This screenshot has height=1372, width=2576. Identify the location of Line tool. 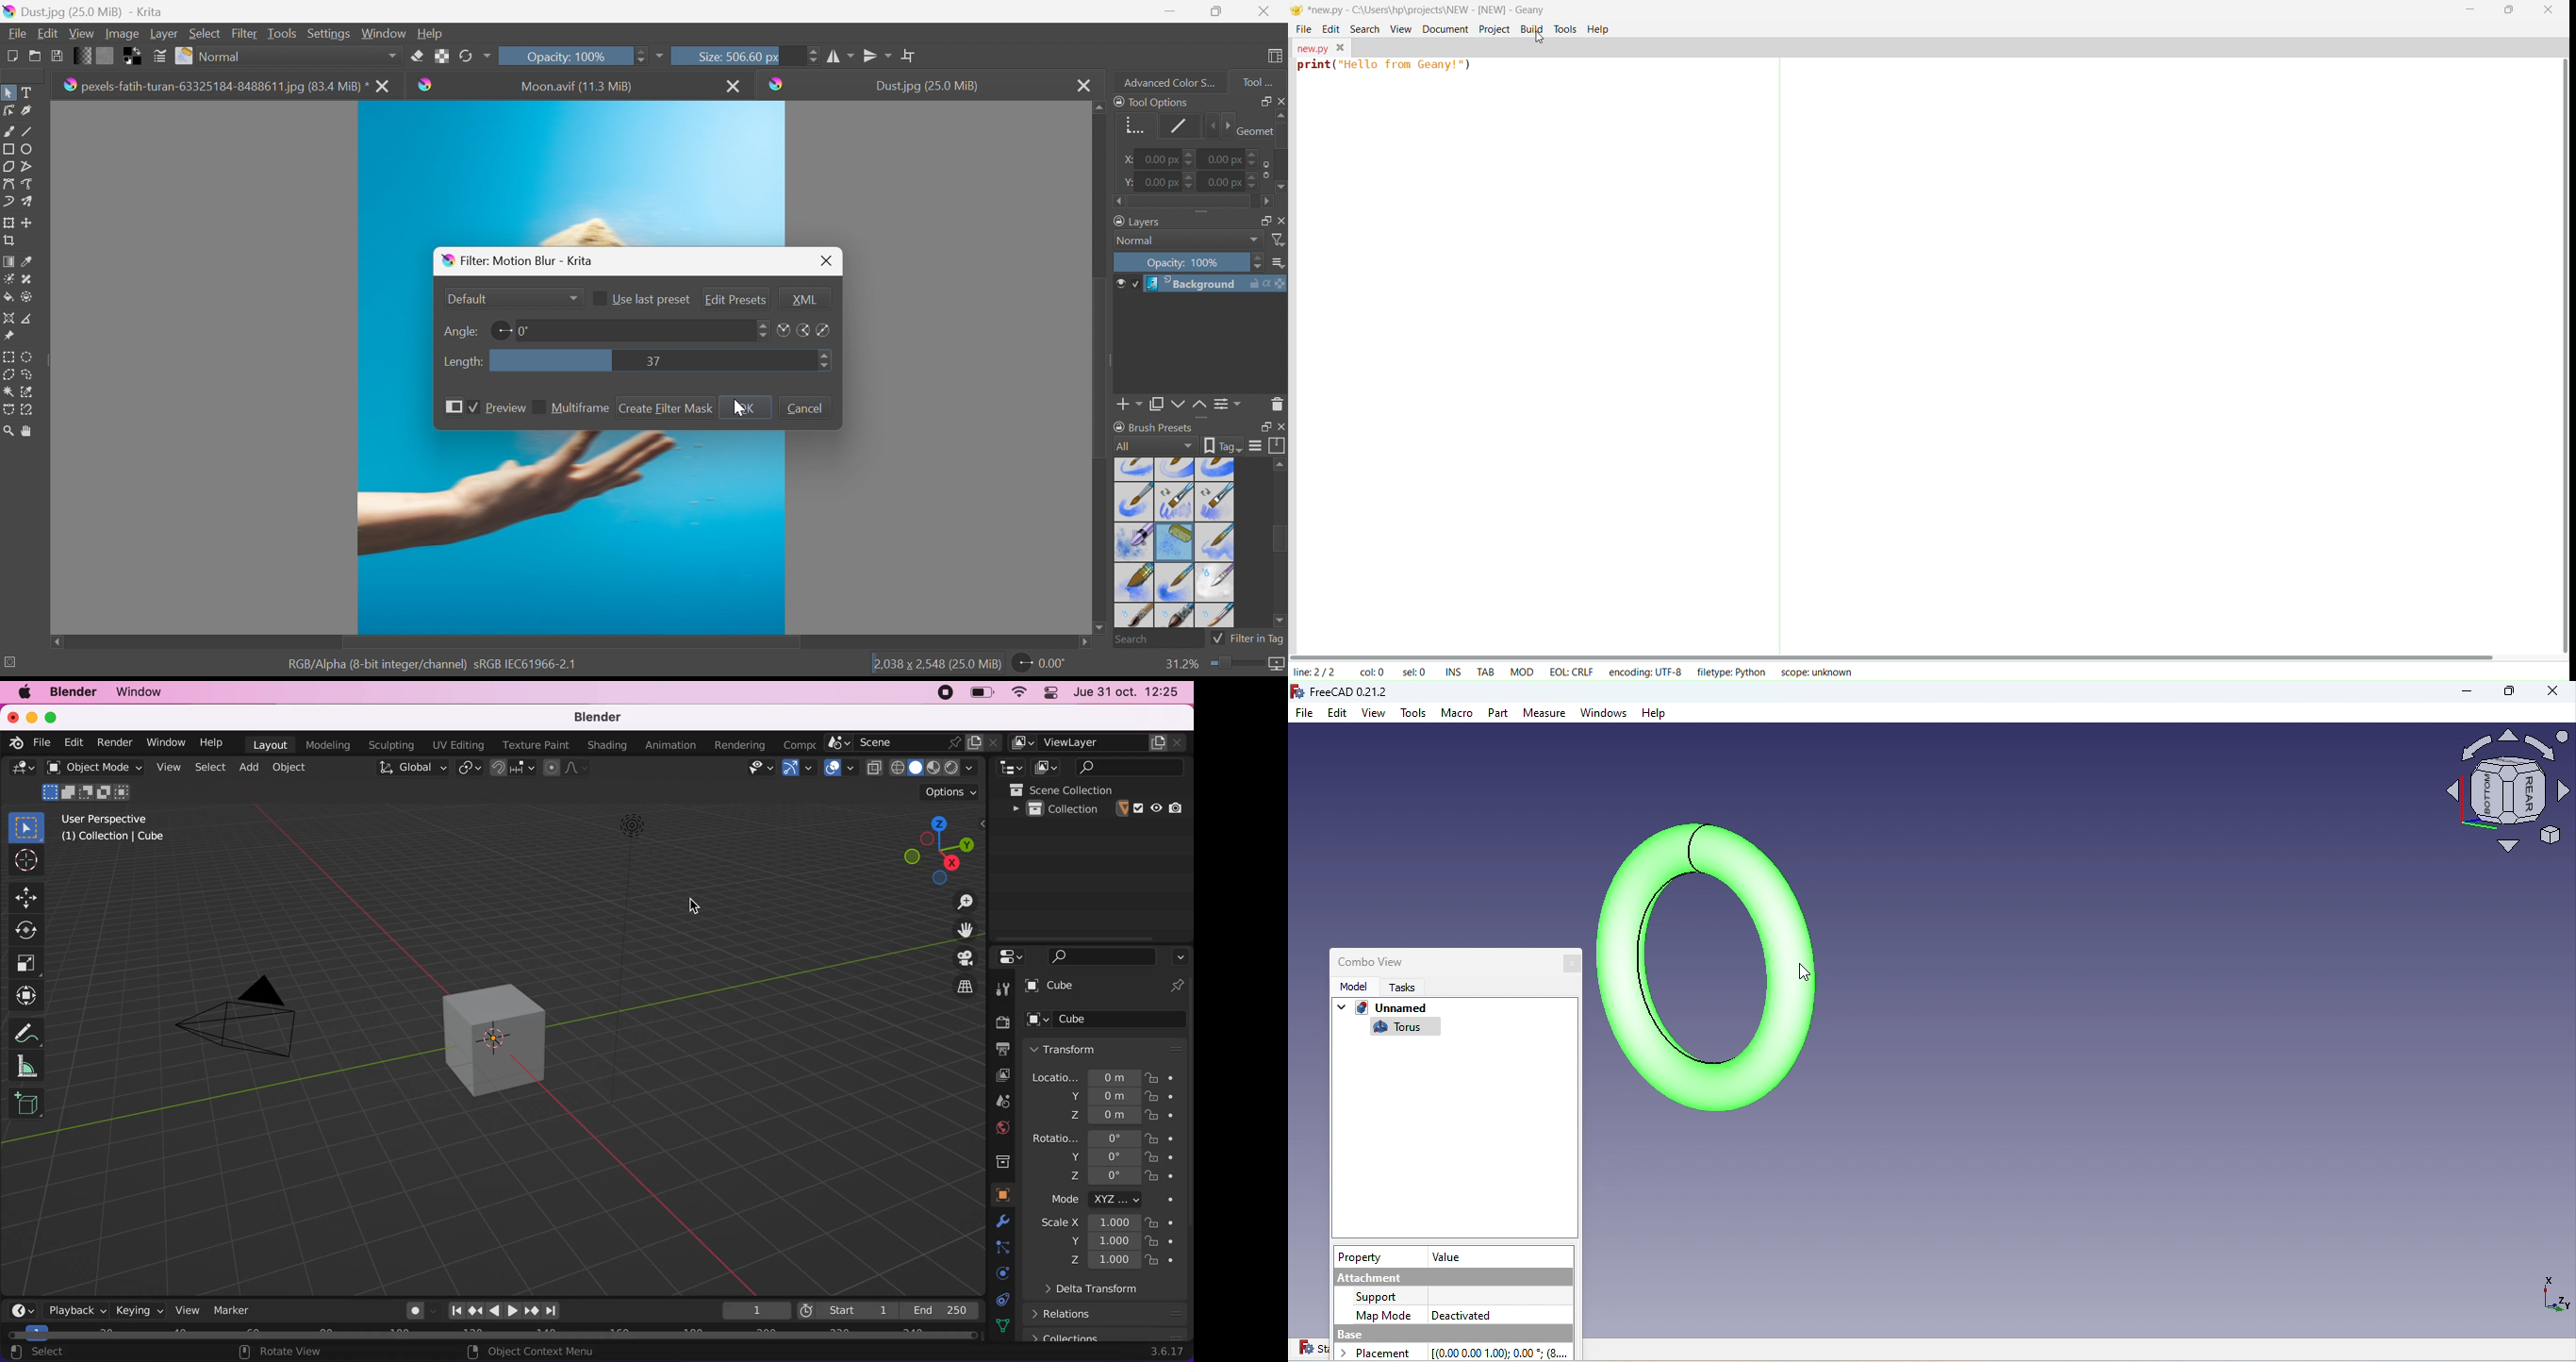
(32, 132).